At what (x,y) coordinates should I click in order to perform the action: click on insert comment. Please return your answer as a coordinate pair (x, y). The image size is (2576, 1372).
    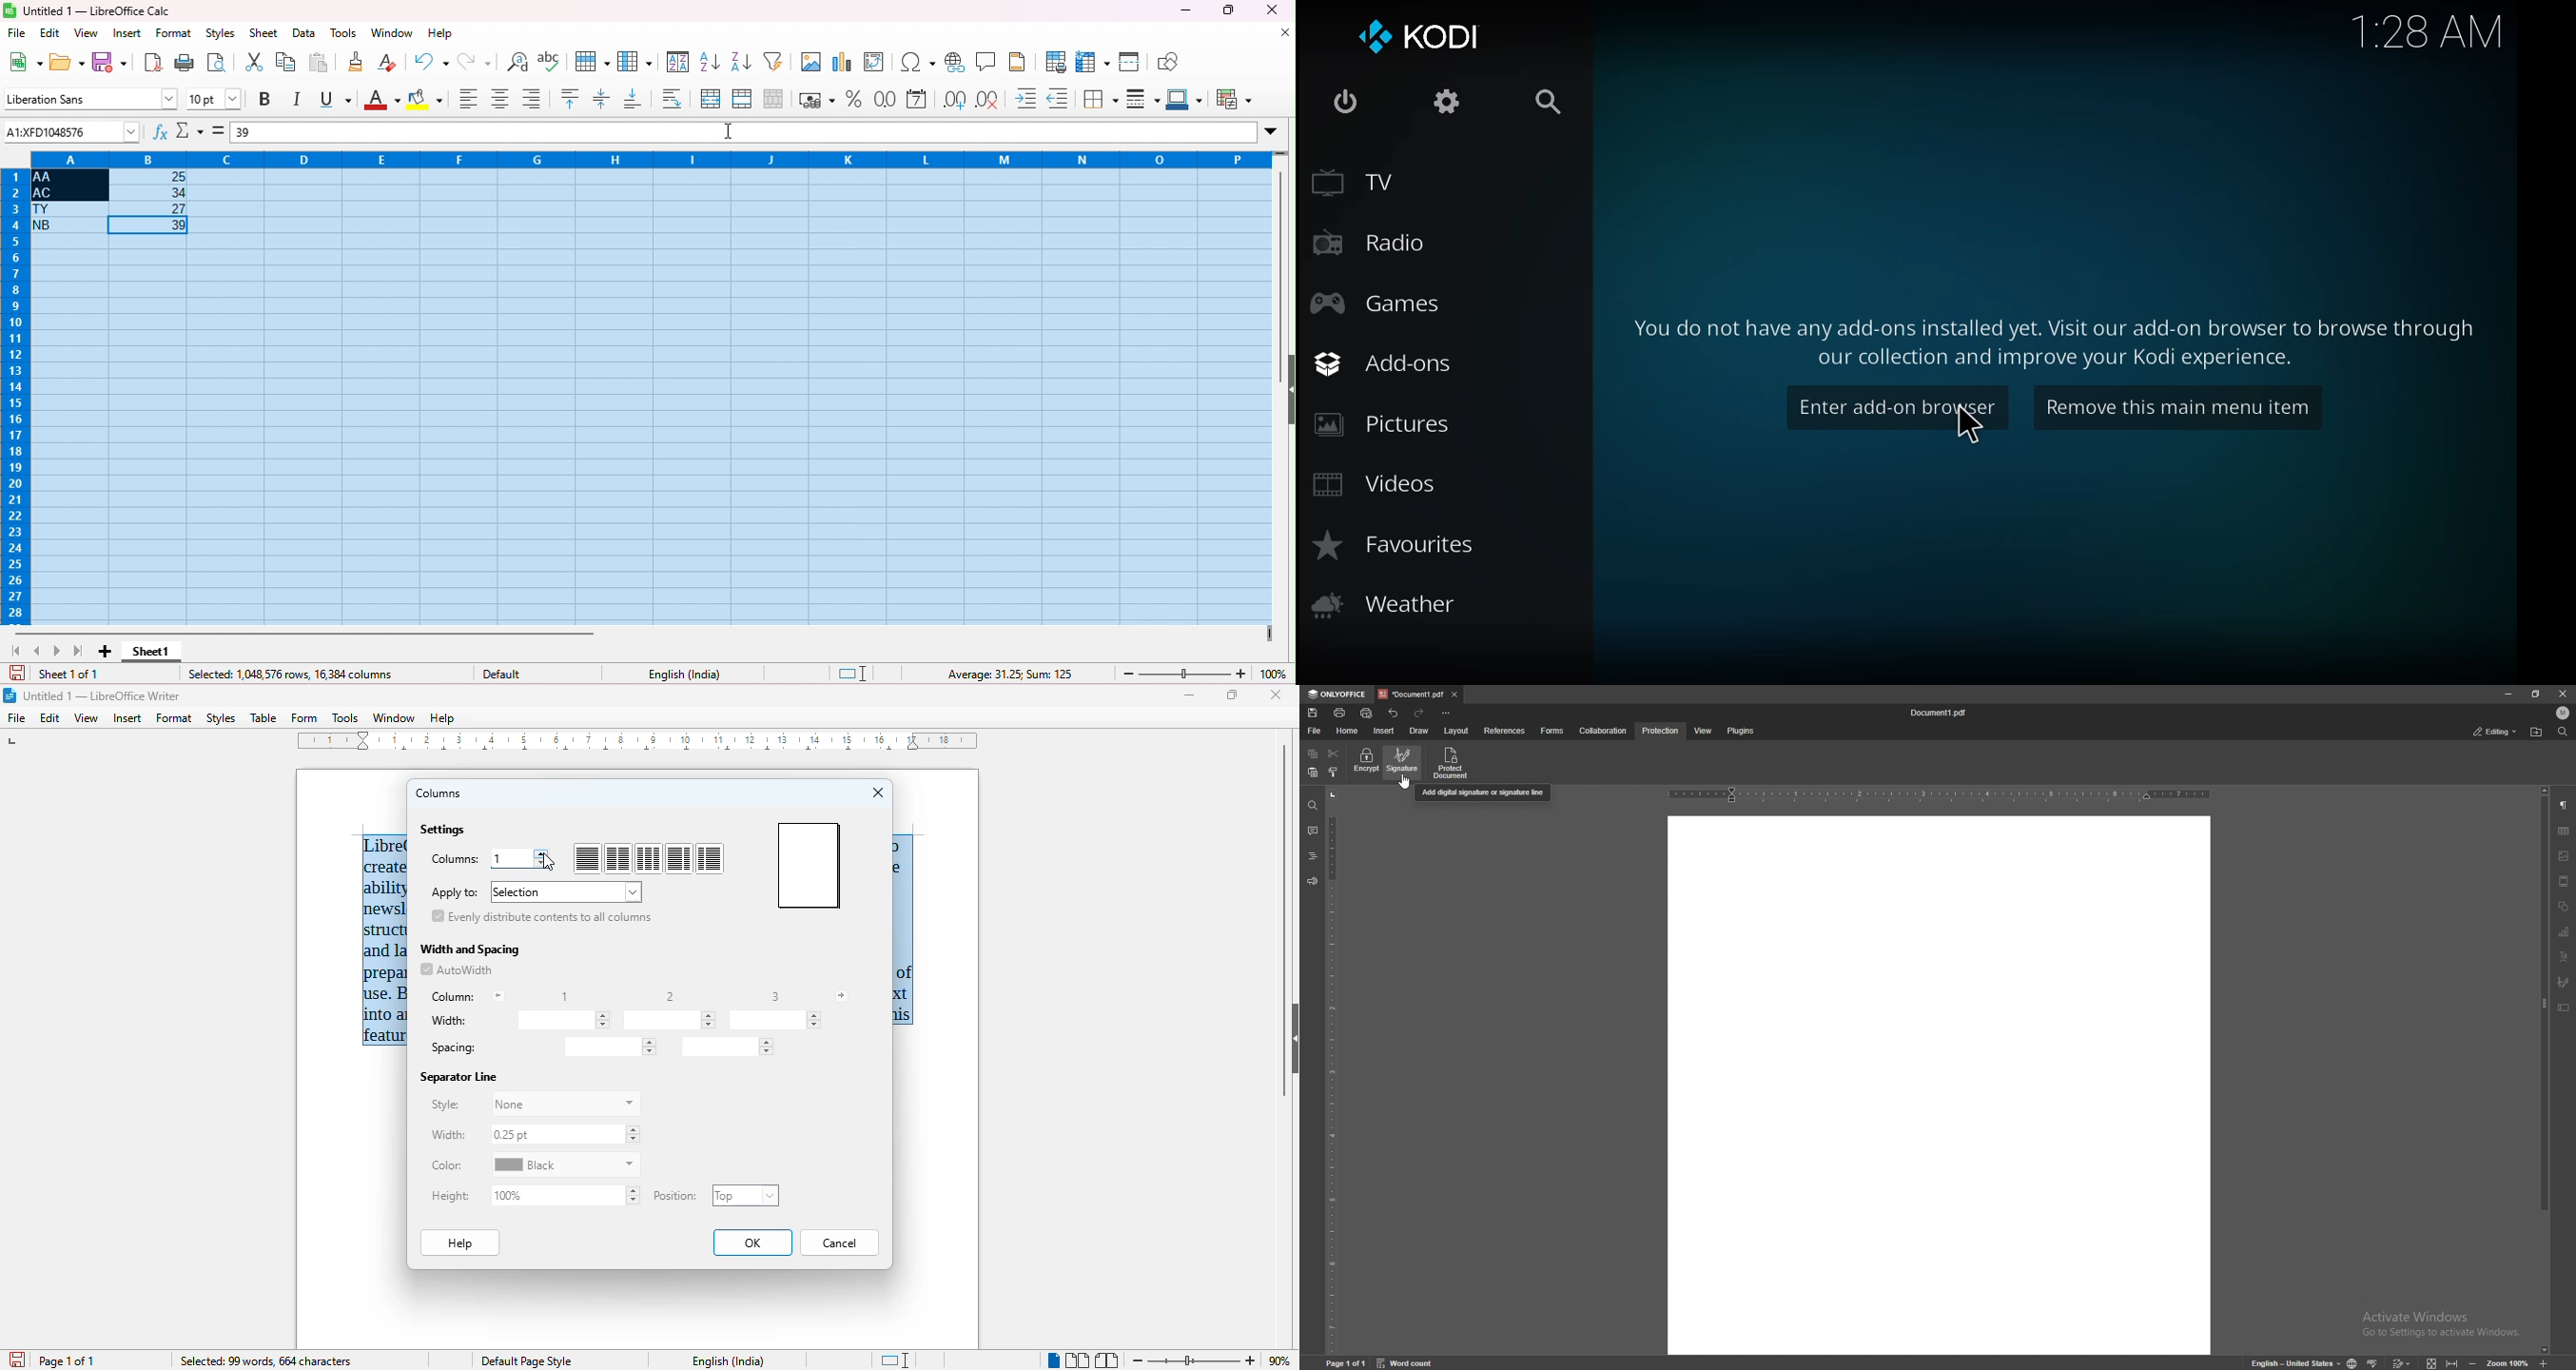
    Looking at the image, I should click on (988, 61).